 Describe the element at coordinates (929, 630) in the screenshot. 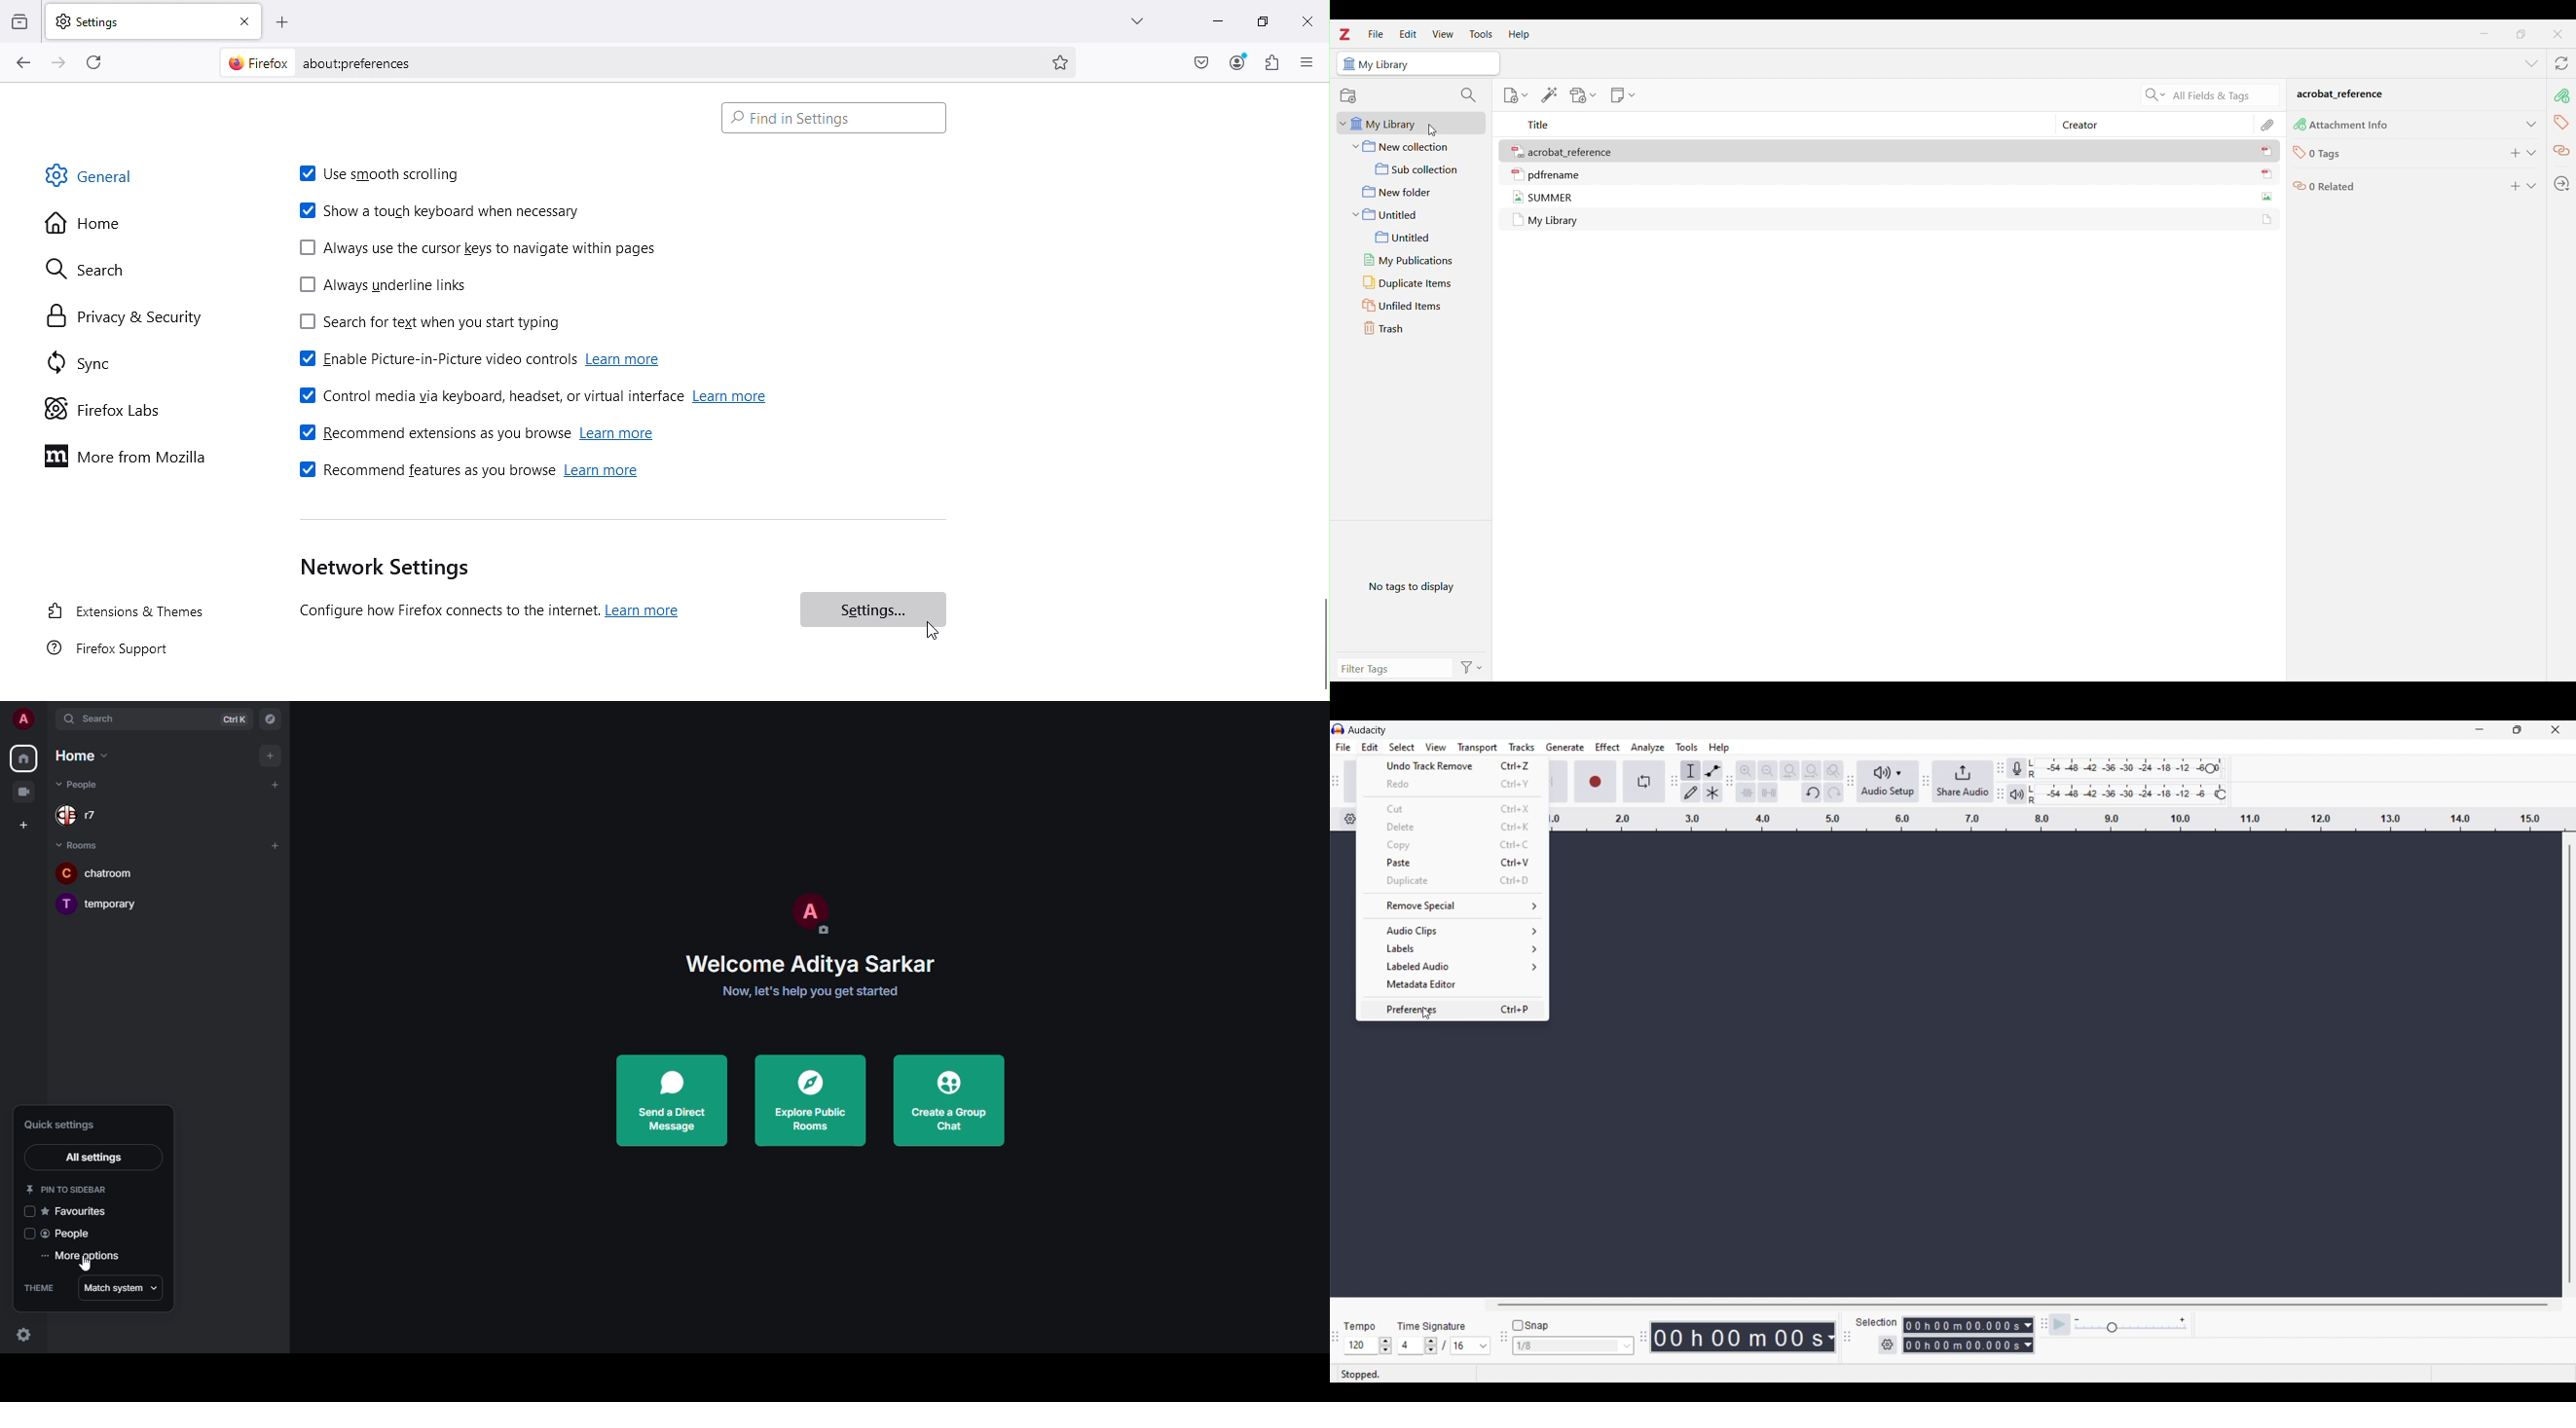

I see `Cursor` at that location.